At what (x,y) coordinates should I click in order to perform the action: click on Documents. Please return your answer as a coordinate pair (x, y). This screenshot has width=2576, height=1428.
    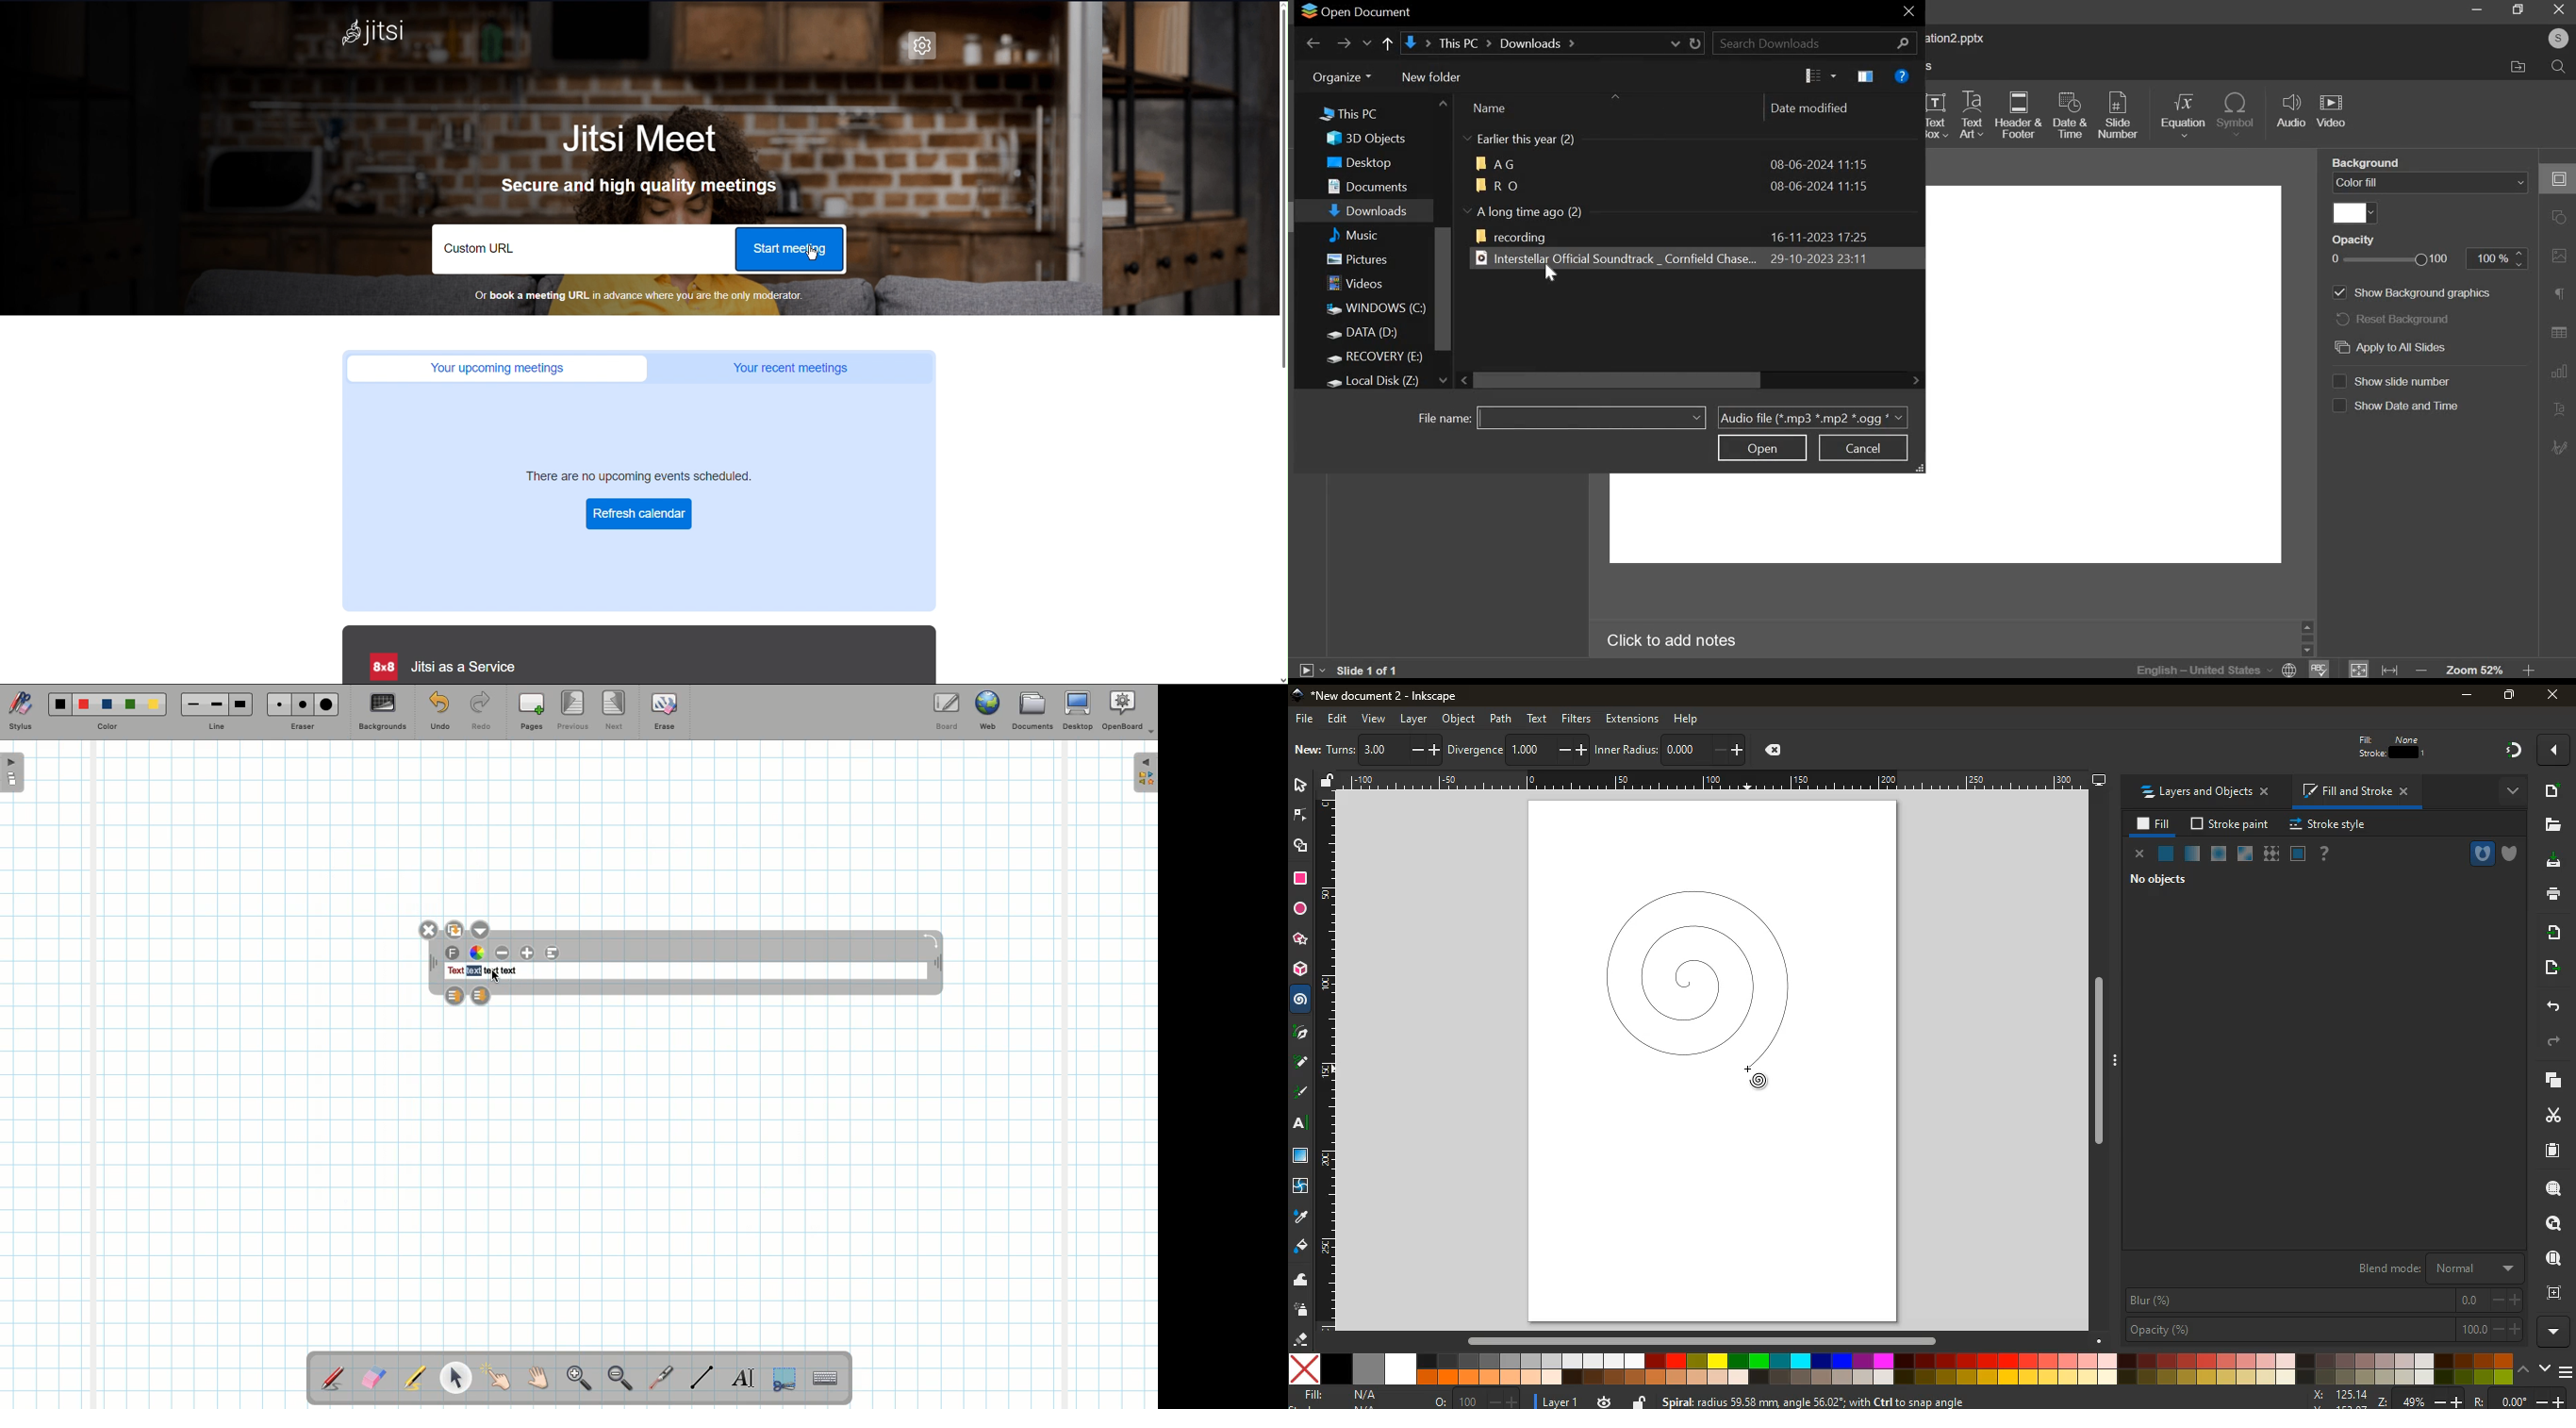
    Looking at the image, I should click on (1032, 713).